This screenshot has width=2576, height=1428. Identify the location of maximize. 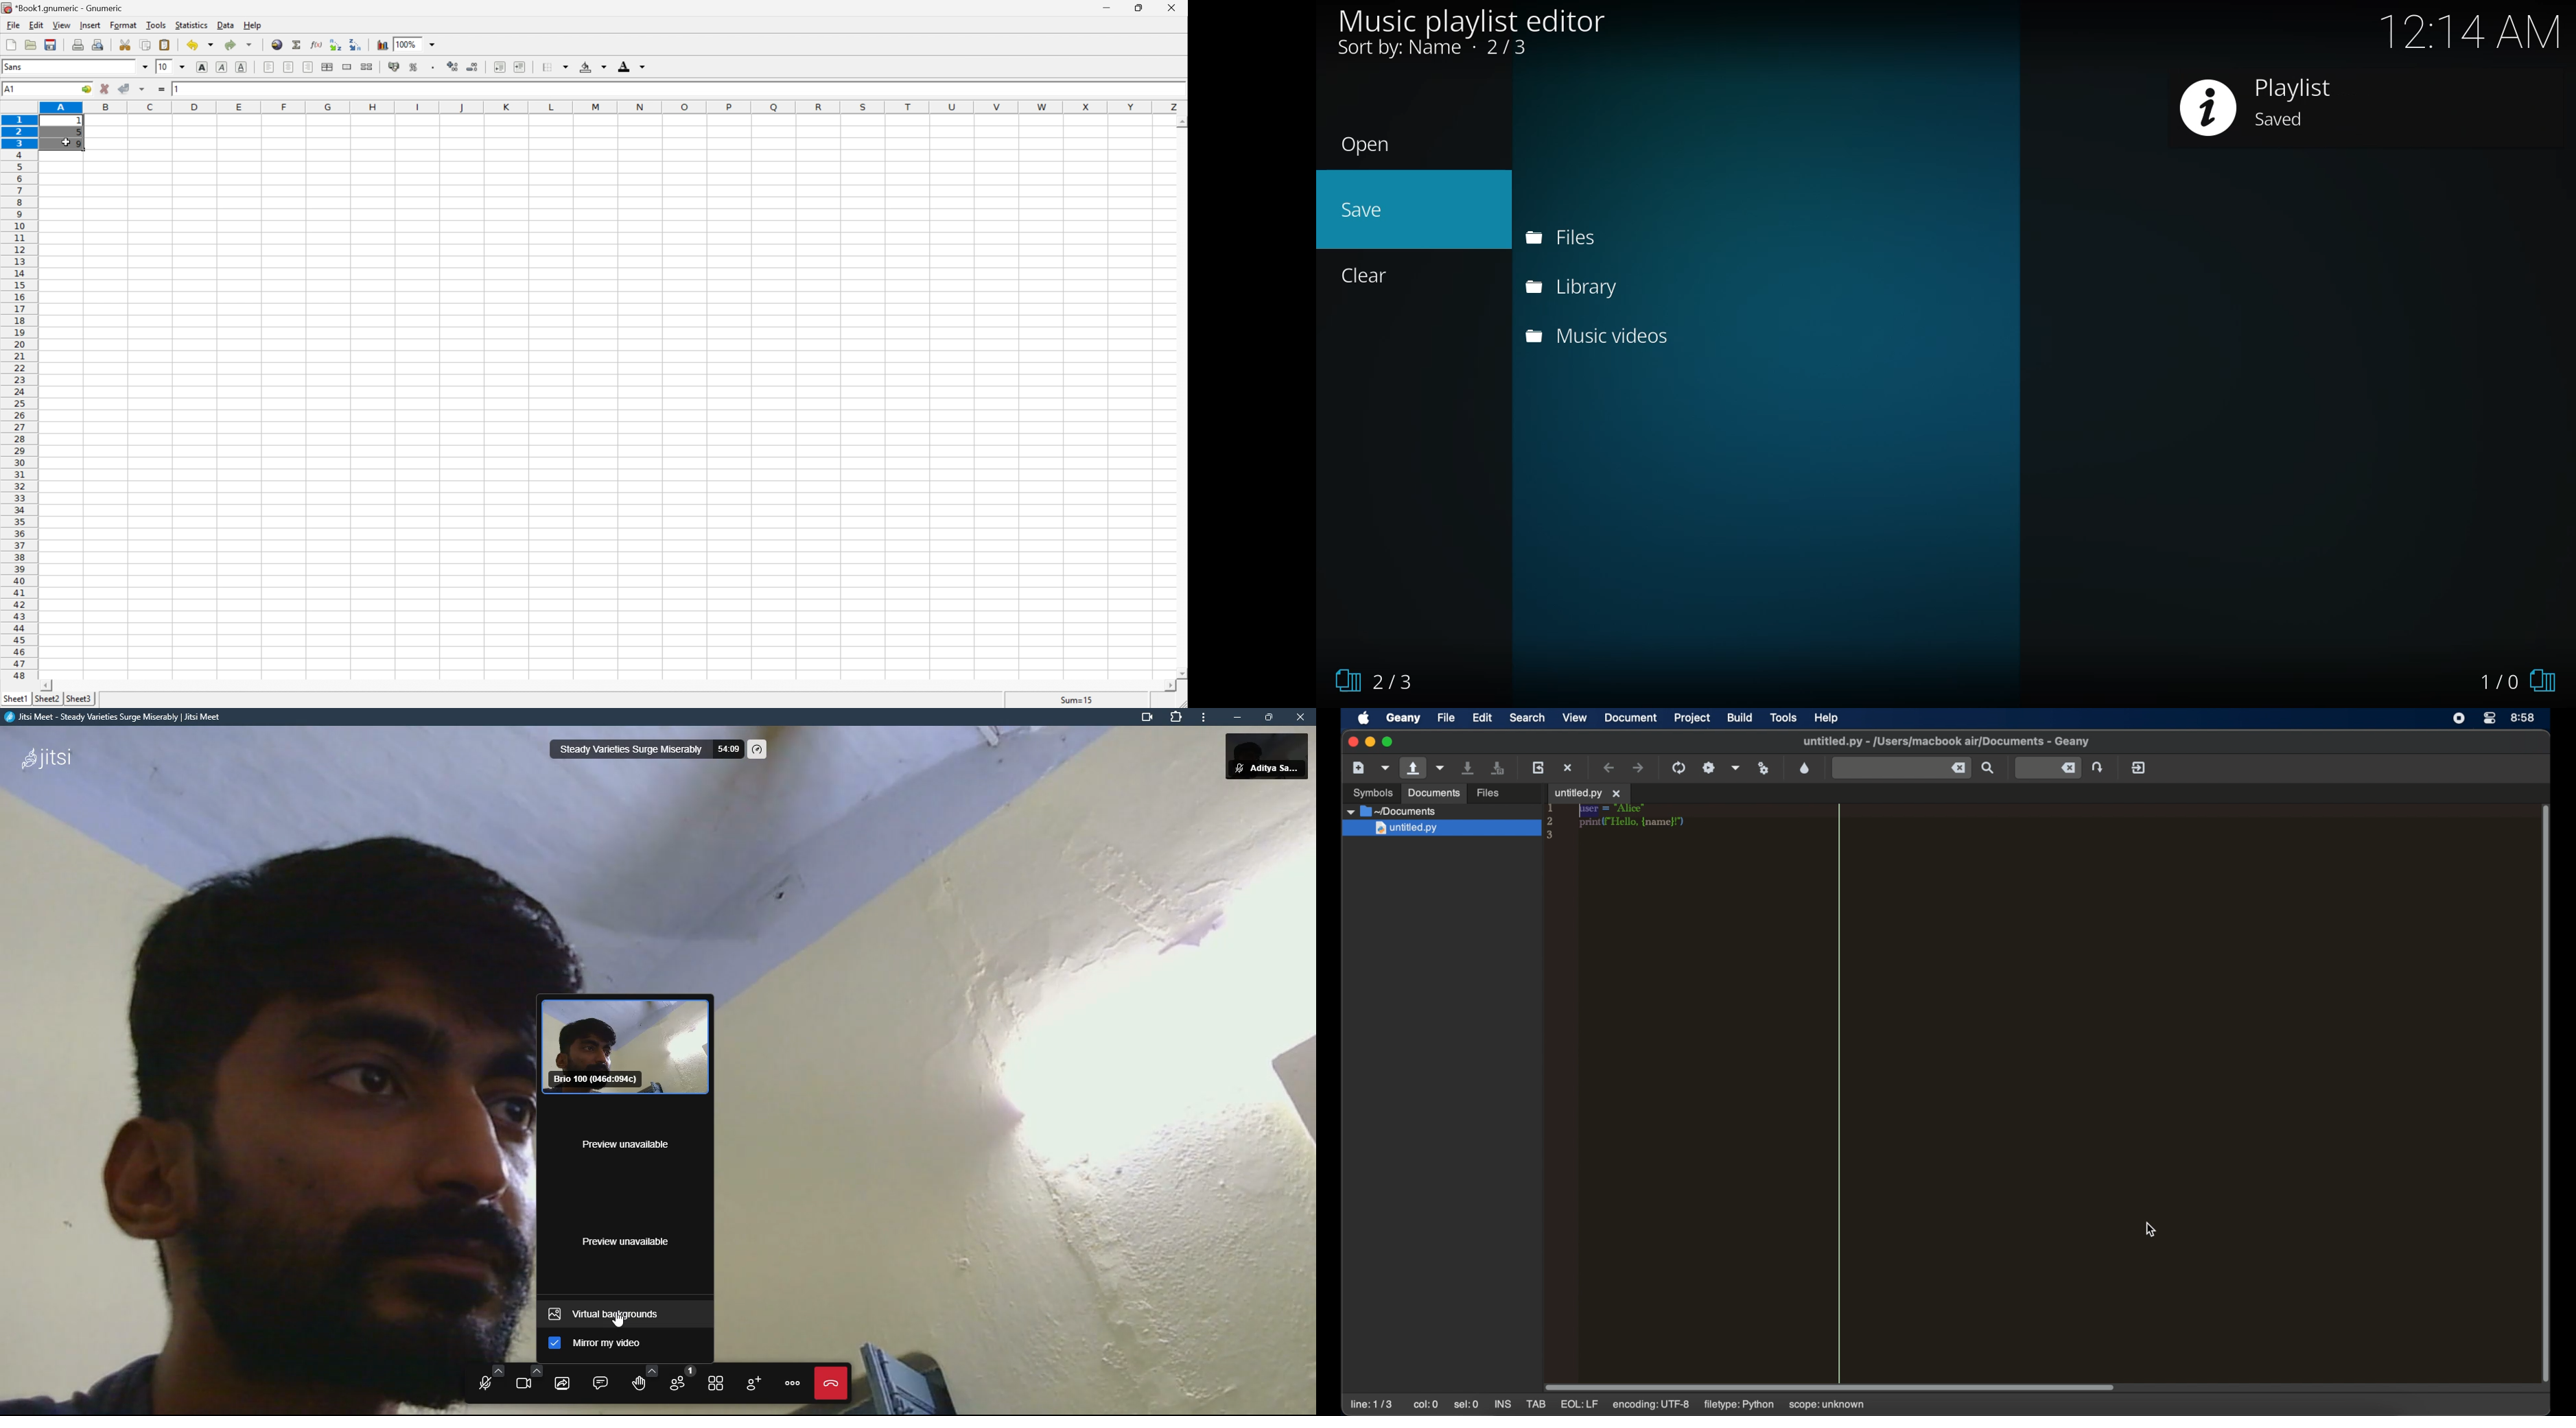
(1388, 742).